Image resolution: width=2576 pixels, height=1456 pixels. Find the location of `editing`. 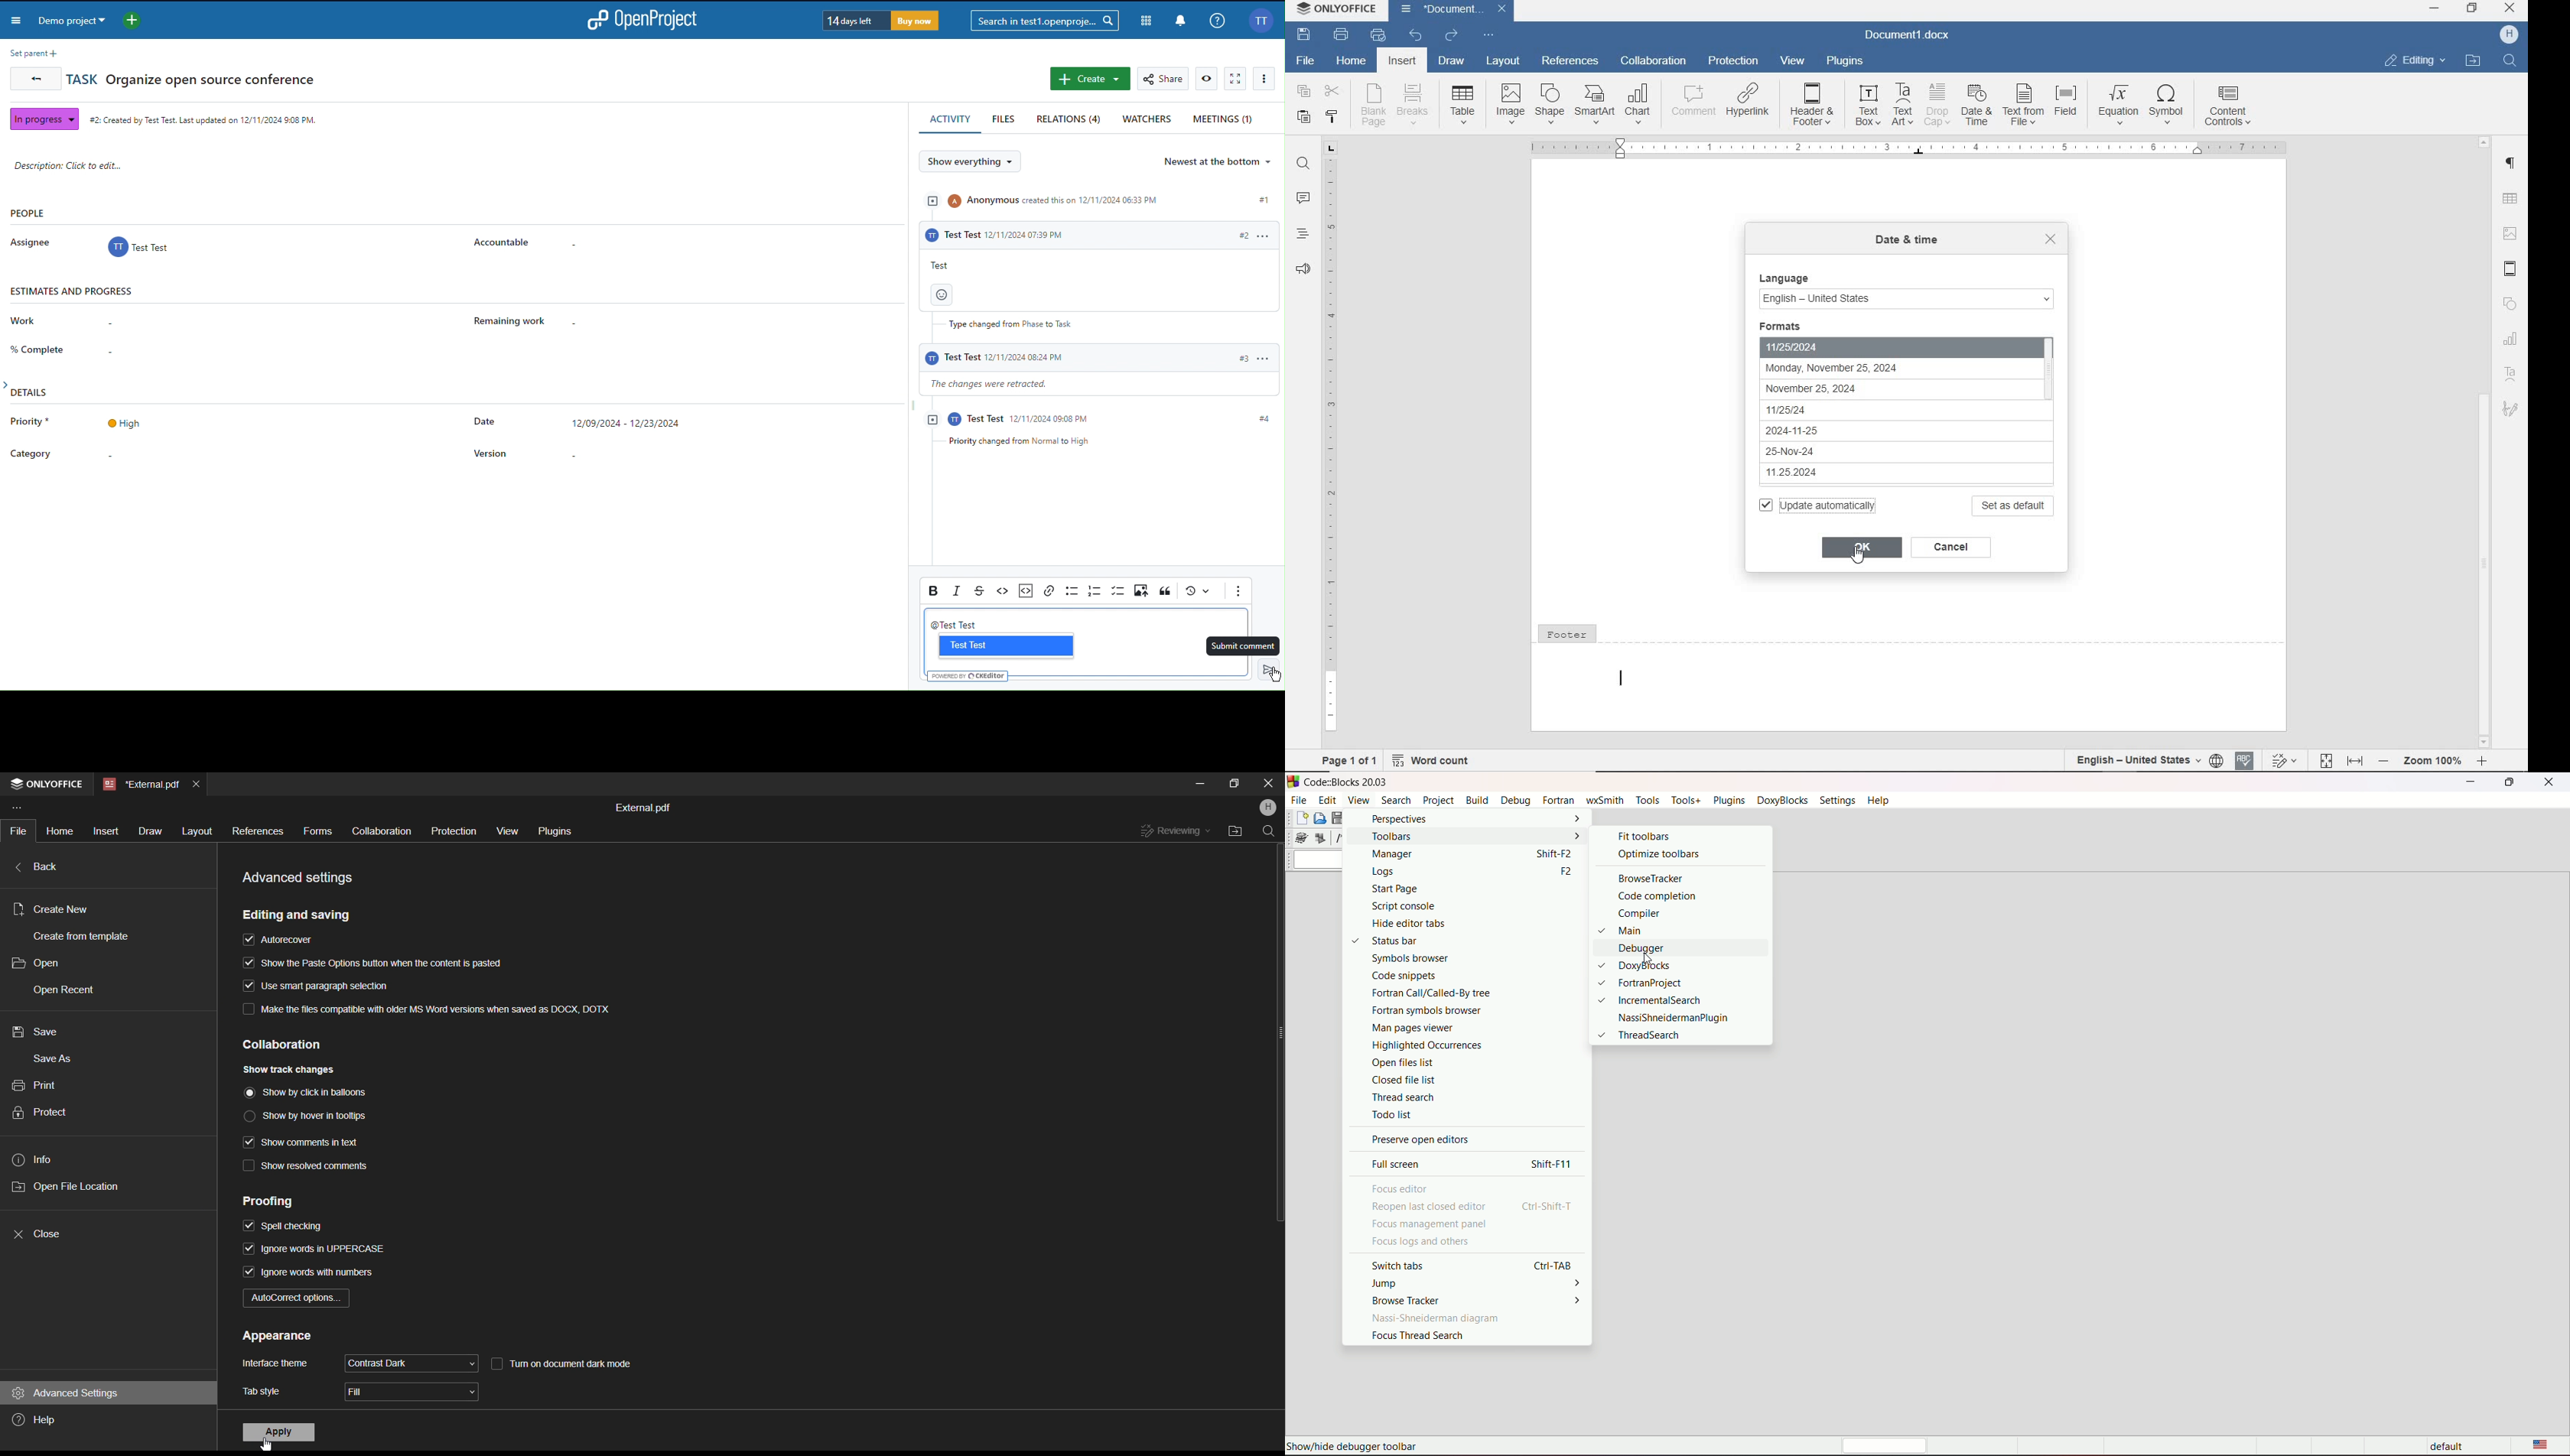

editing is located at coordinates (2416, 61).